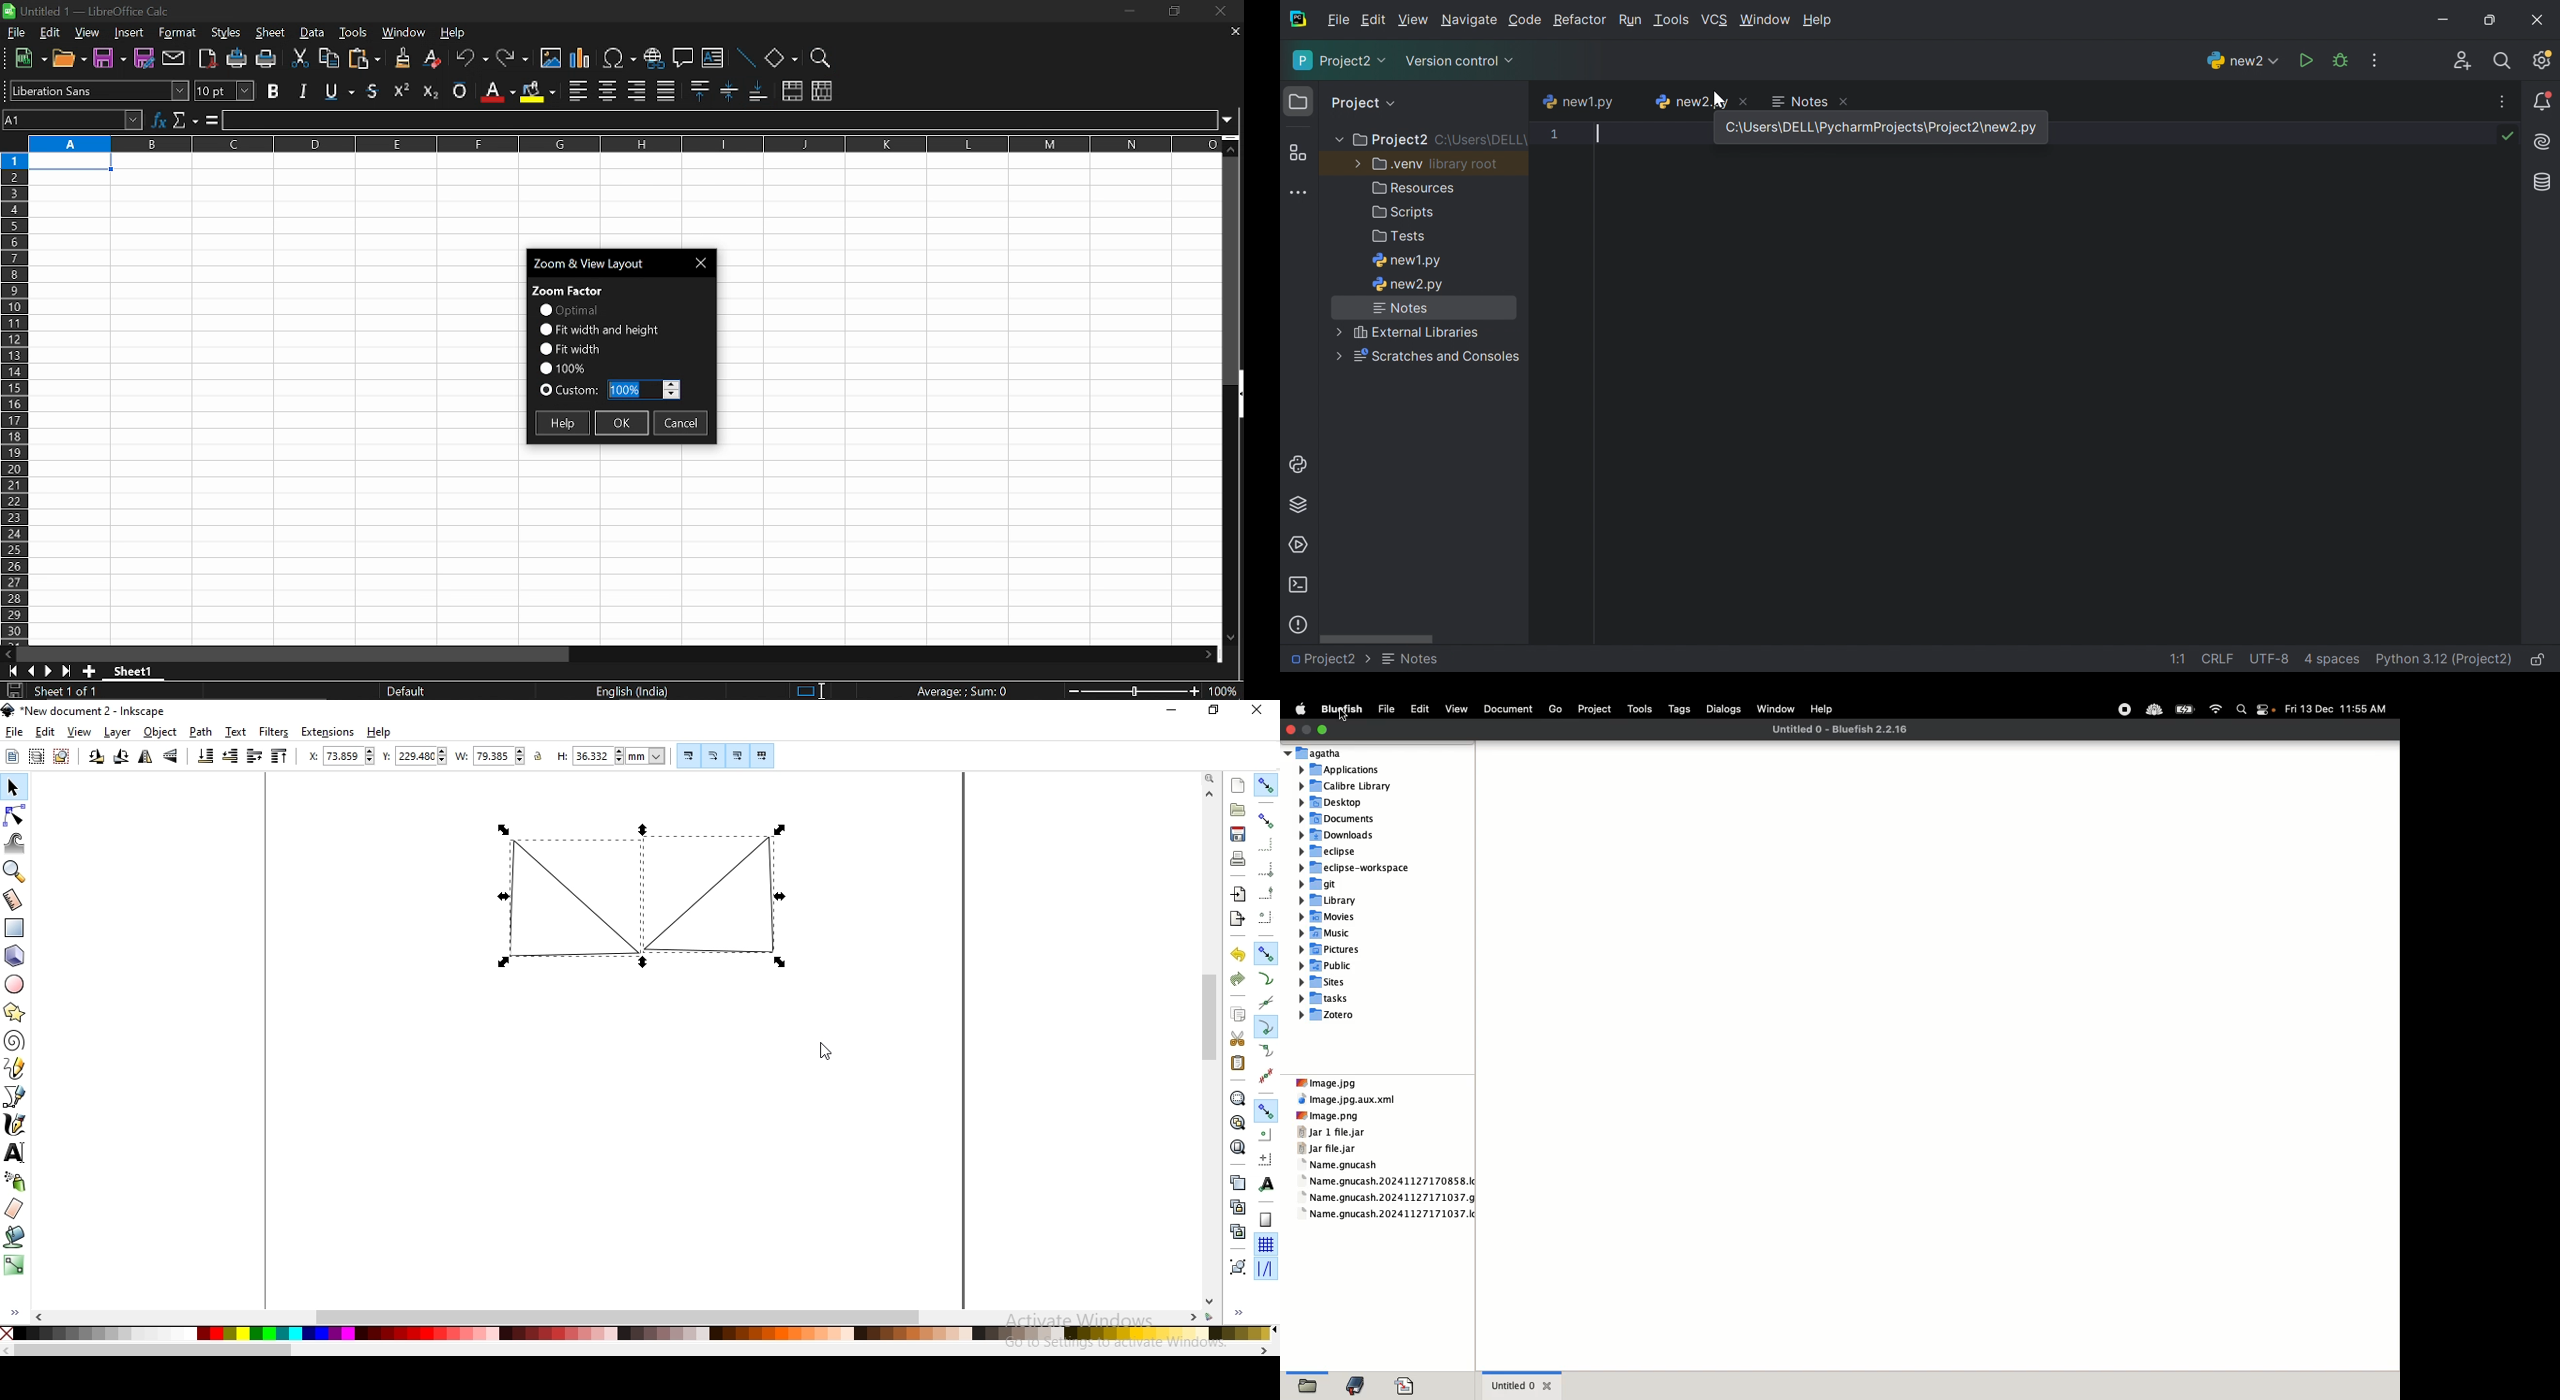  What do you see at coordinates (1266, 1221) in the screenshot?
I see `snap to page border` at bounding box center [1266, 1221].